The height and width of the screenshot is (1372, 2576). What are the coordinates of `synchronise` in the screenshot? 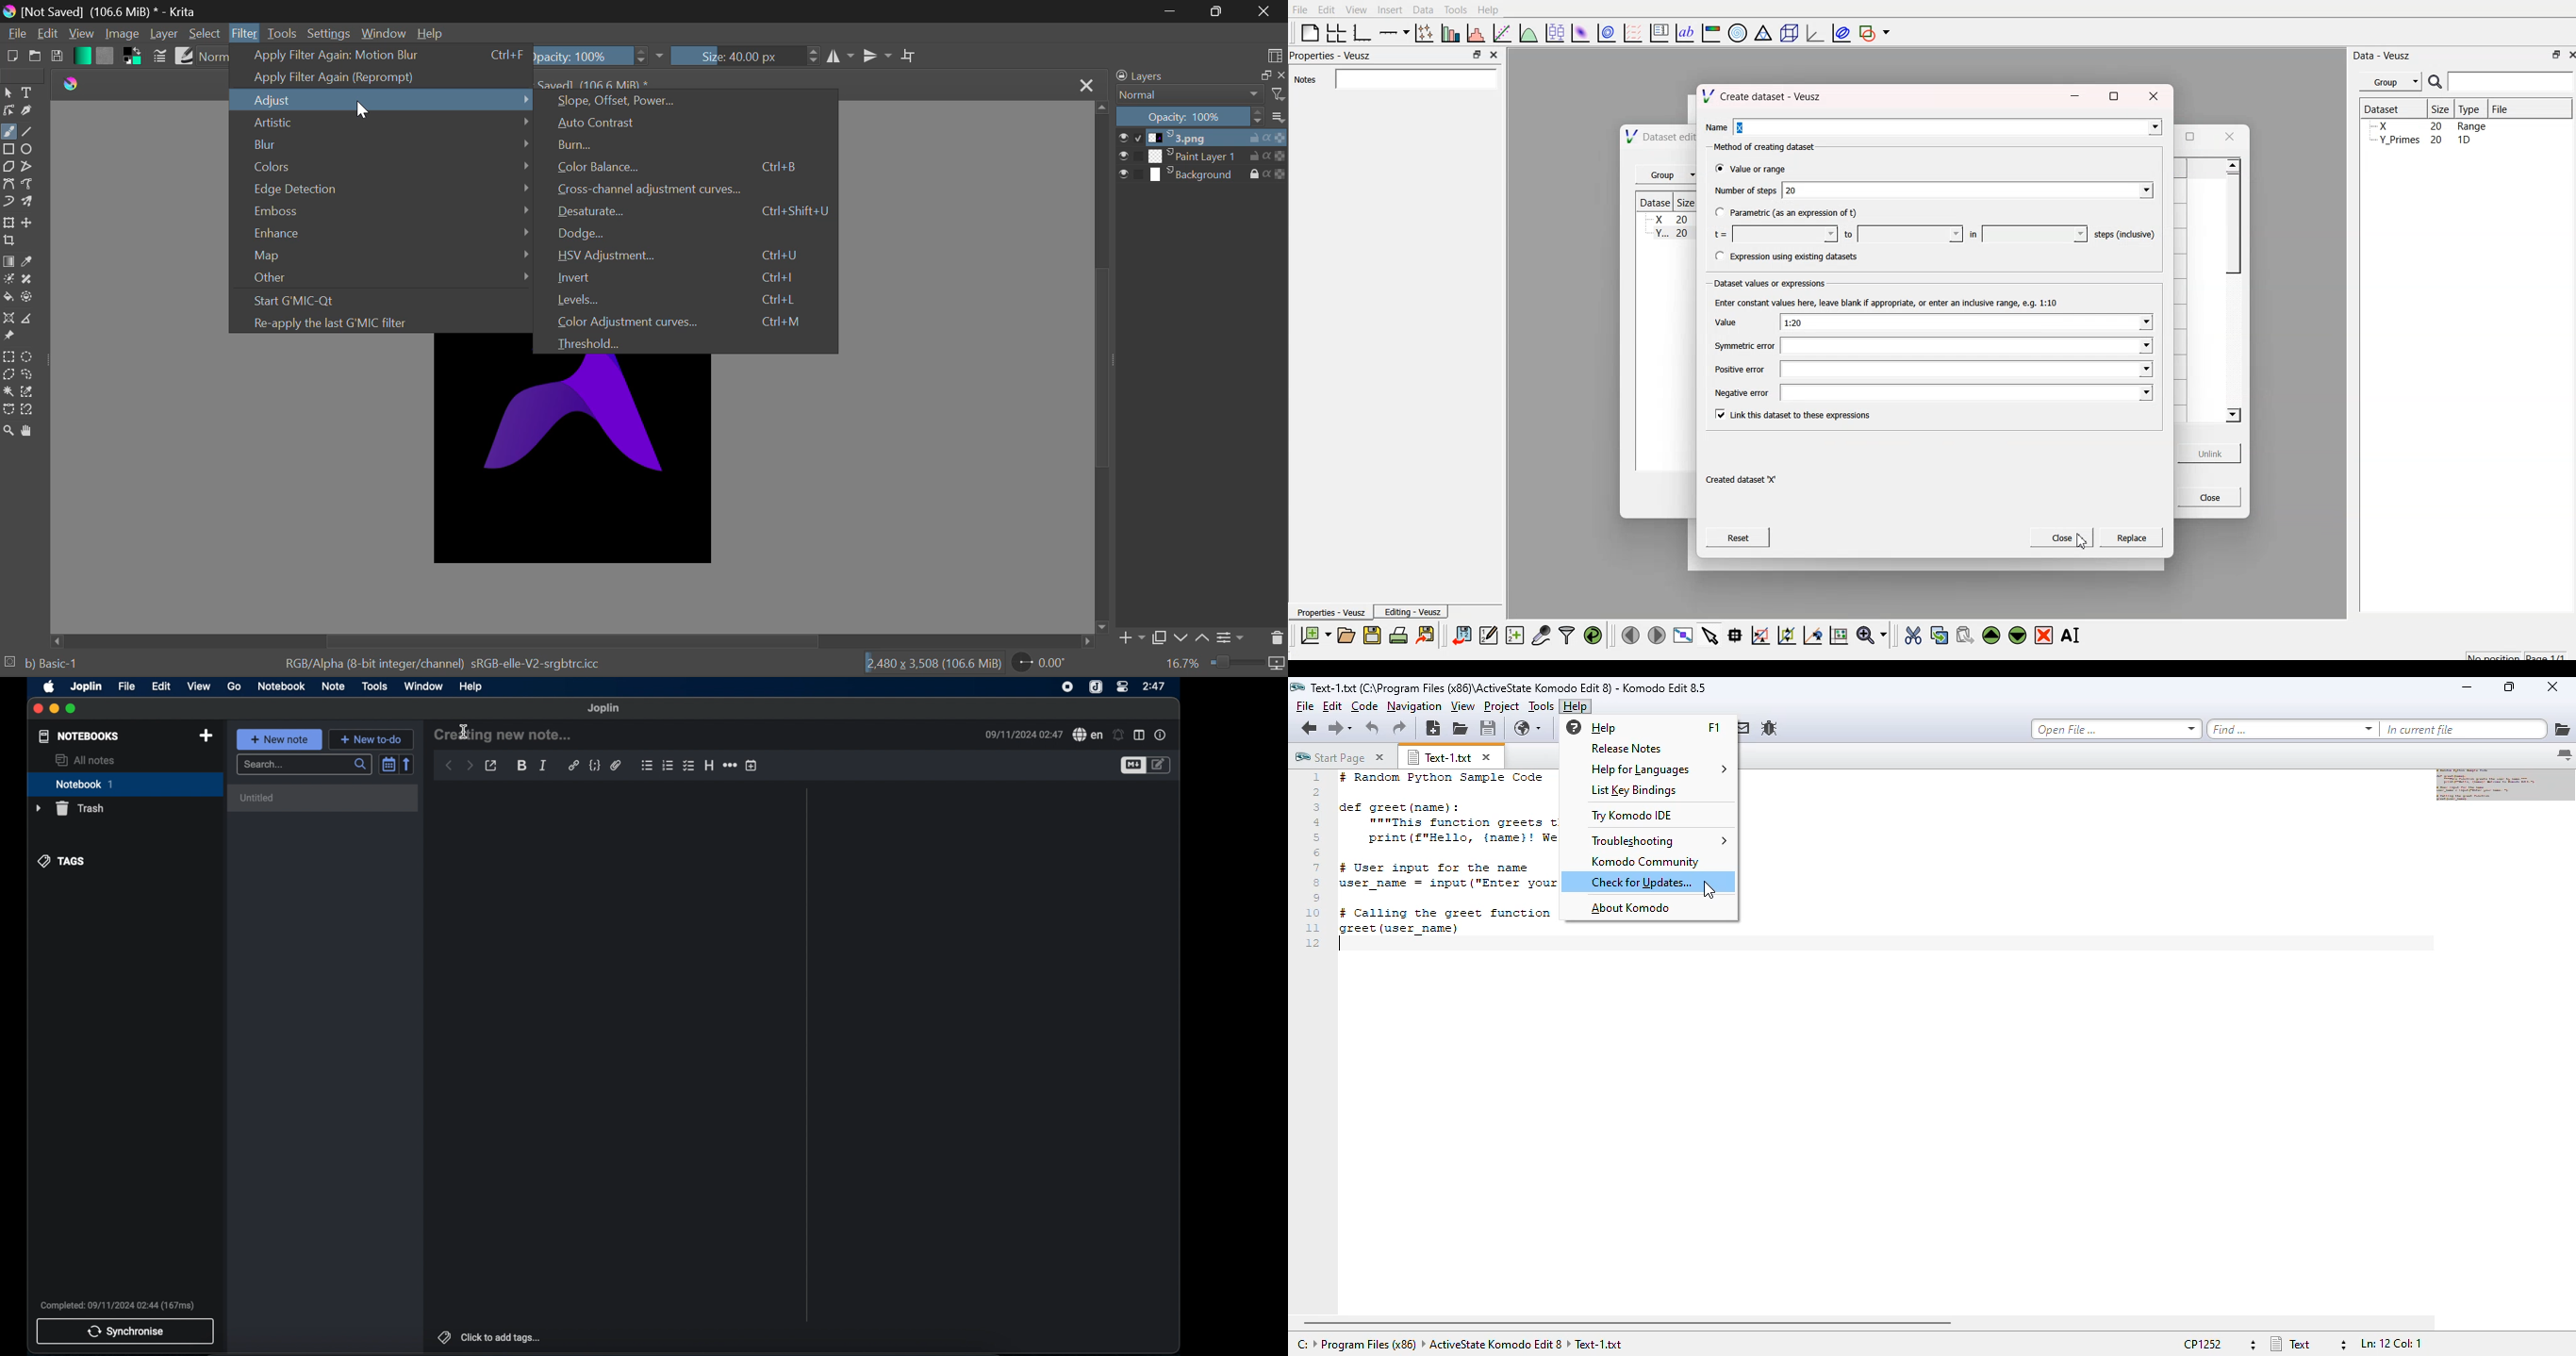 It's located at (126, 1331).